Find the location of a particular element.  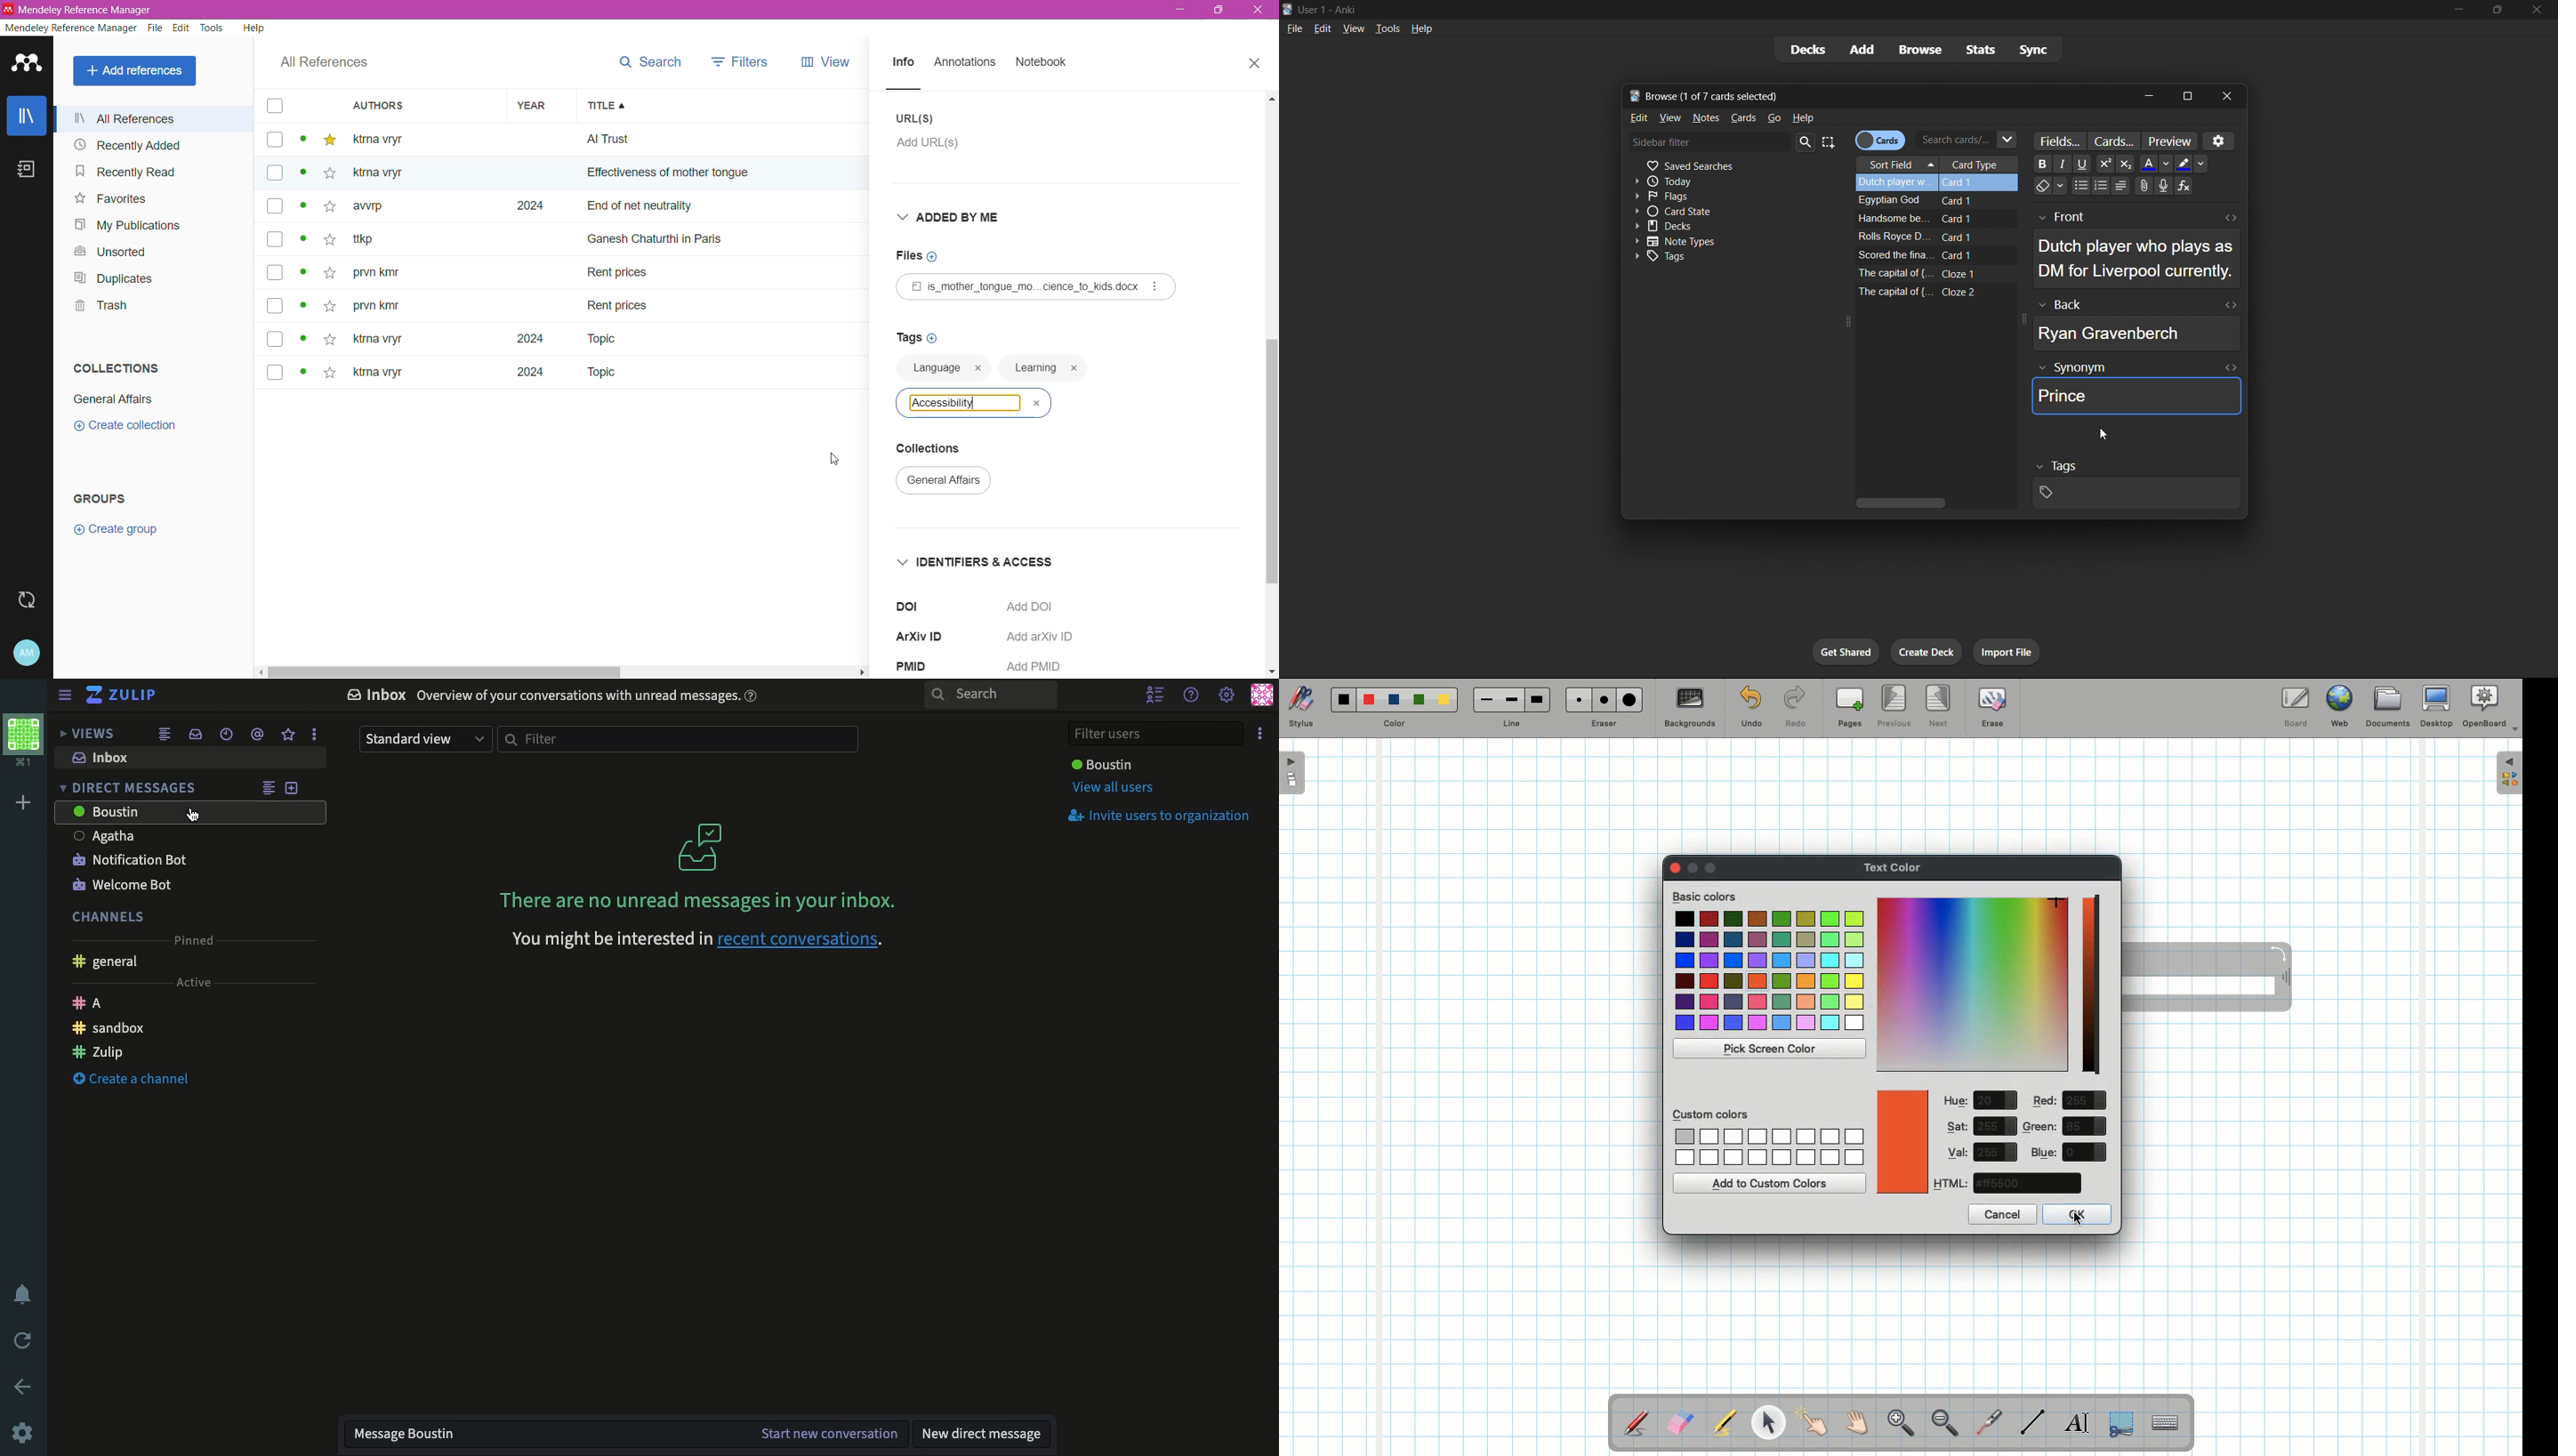

All References is located at coordinates (137, 71).